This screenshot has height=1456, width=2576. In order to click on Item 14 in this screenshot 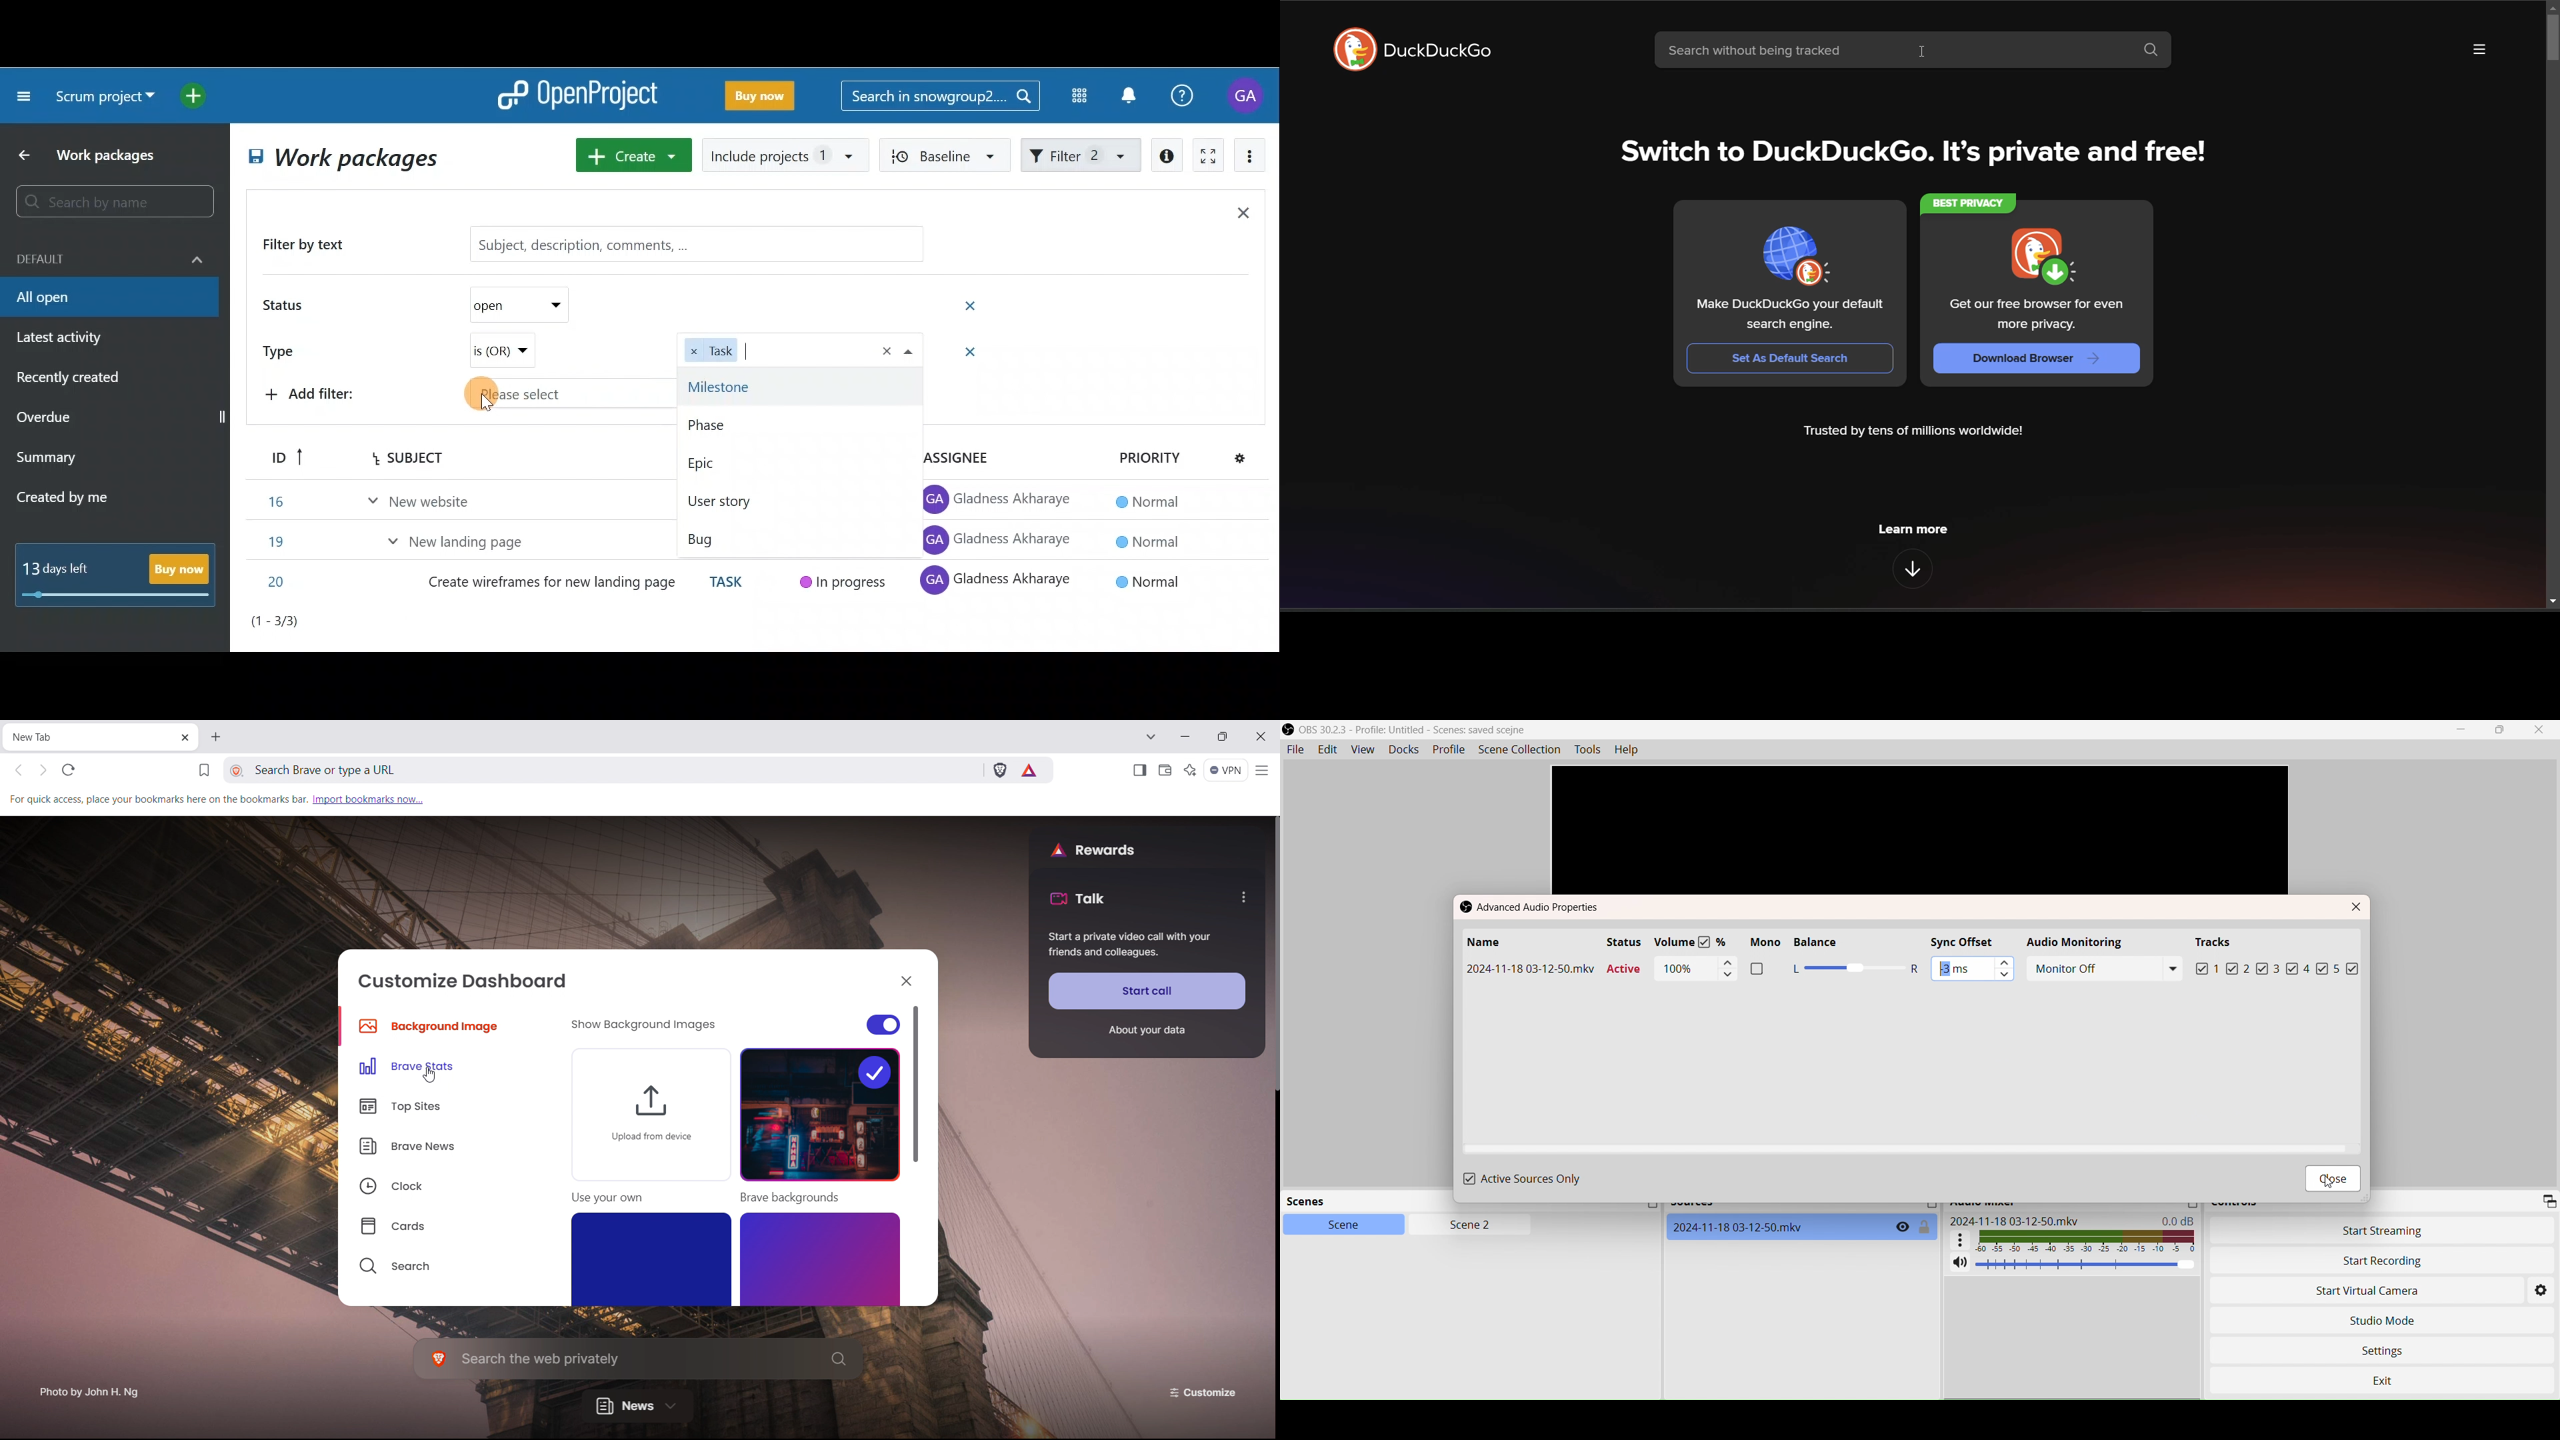, I will do `click(383, 497)`.